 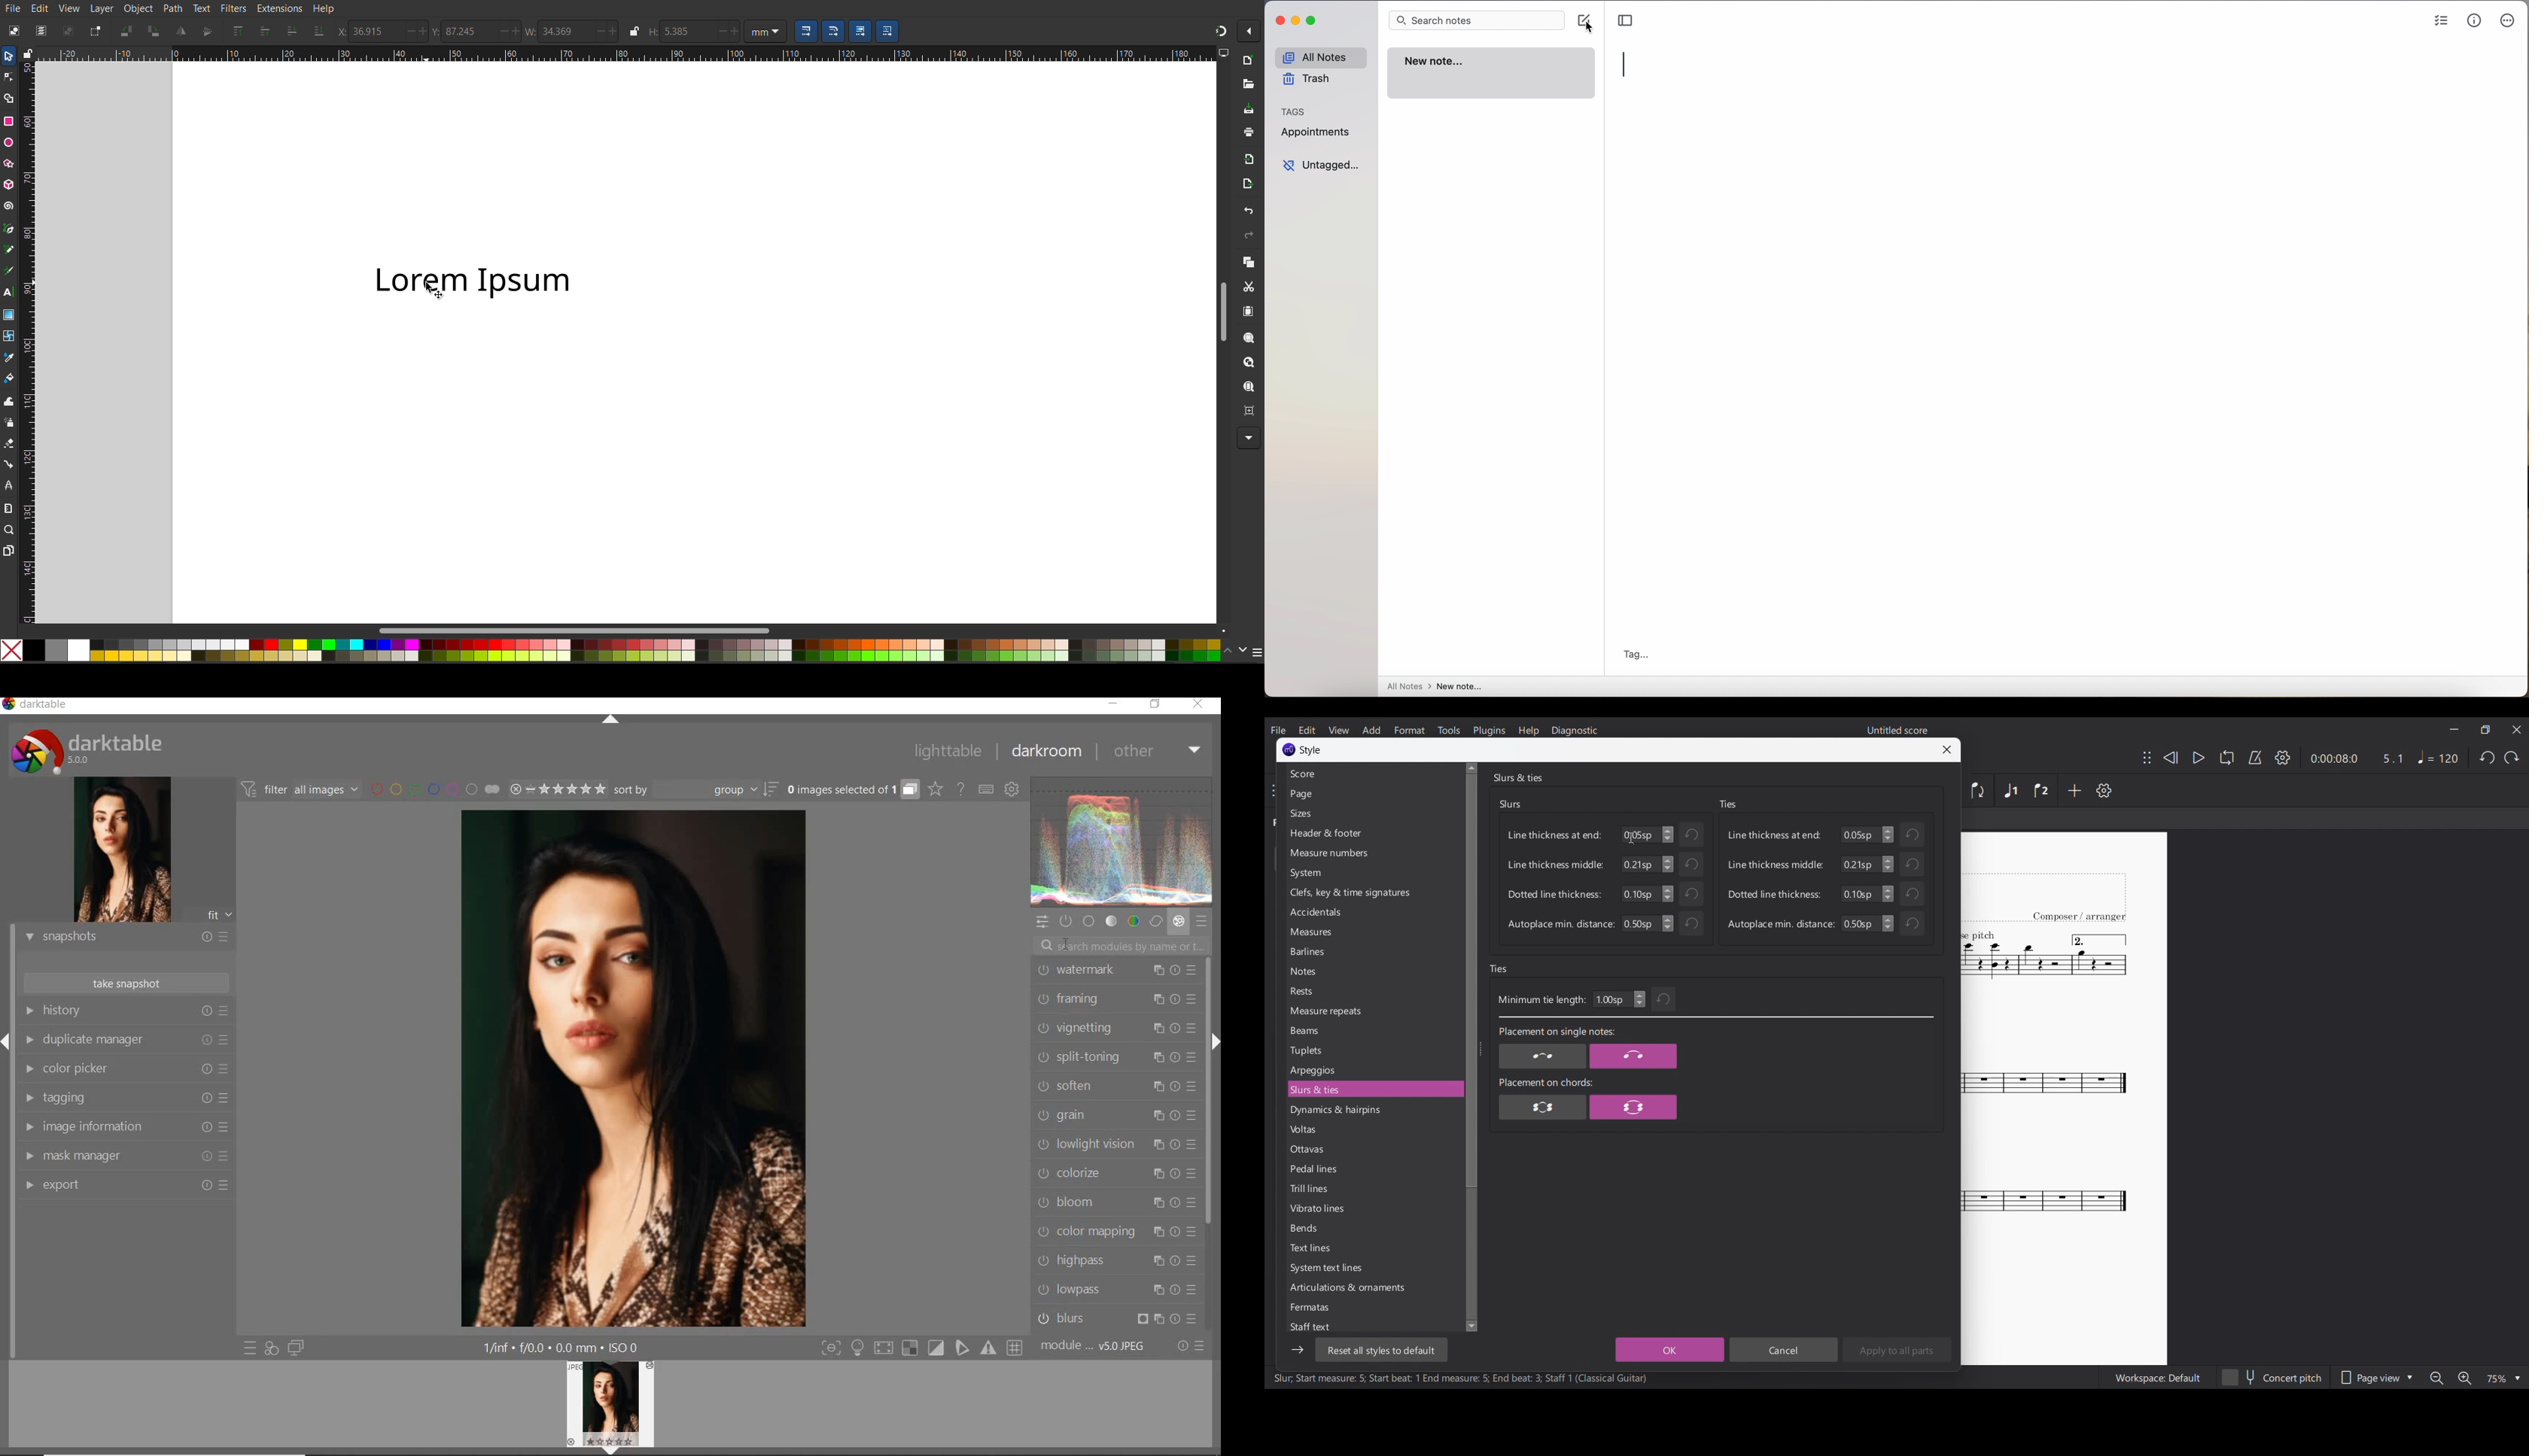 I want to click on Autoplace min. distance, so click(x=1561, y=925).